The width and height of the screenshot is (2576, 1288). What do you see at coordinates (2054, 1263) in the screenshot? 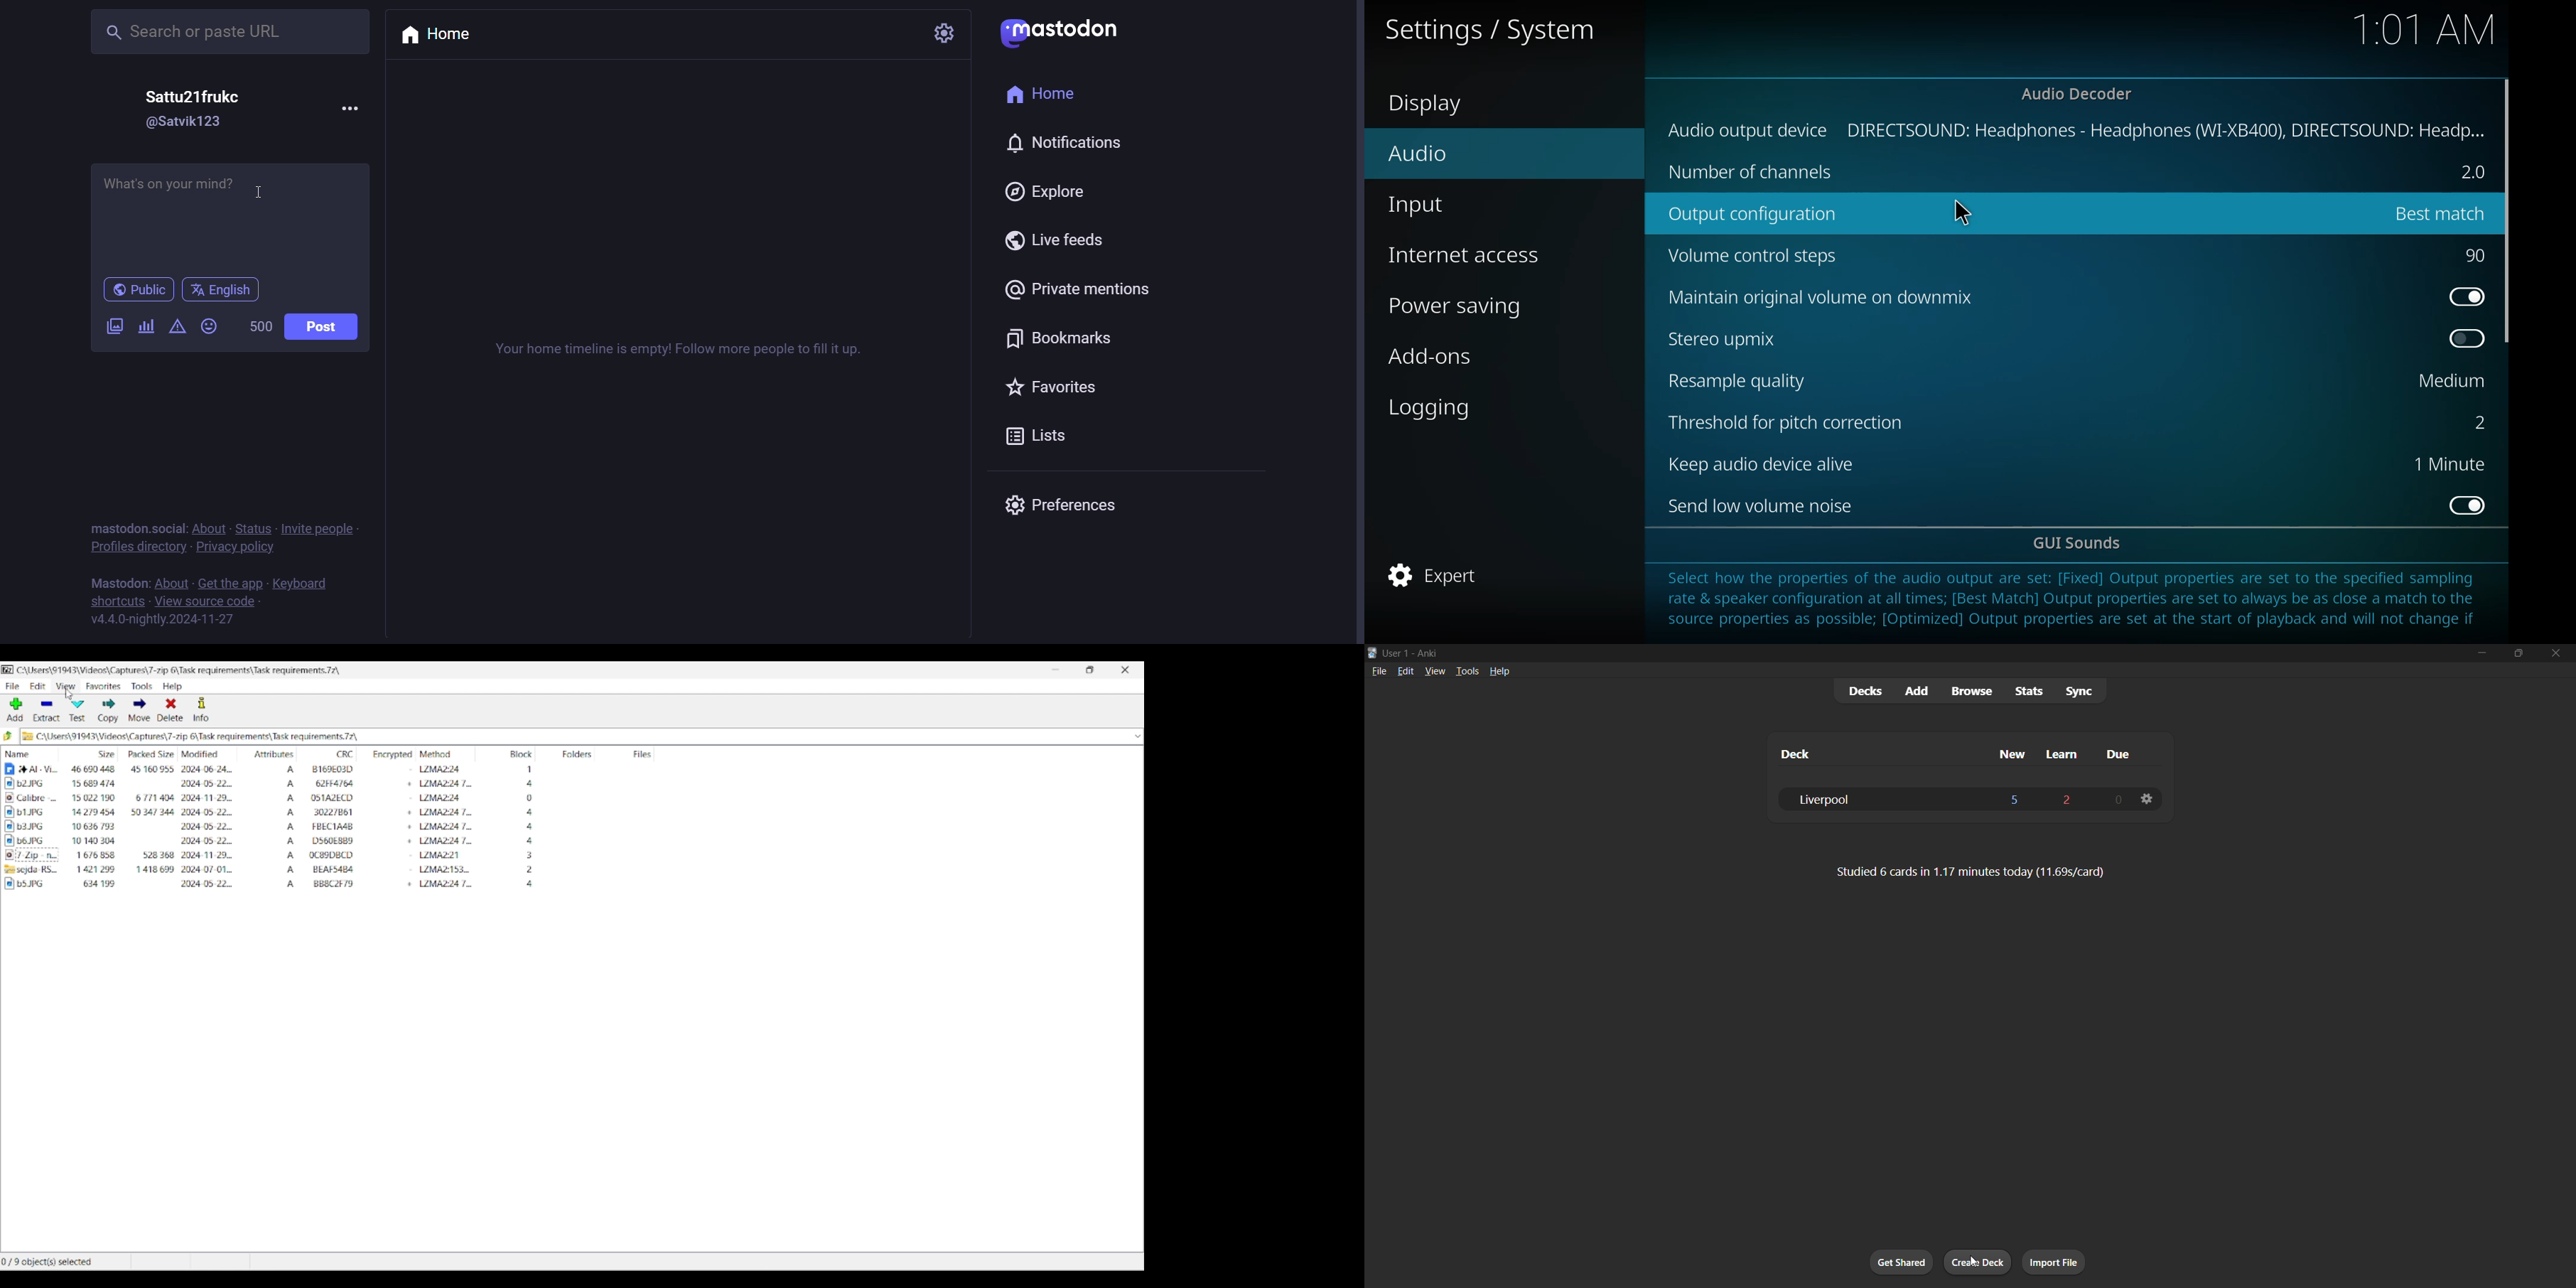
I see `import file` at bounding box center [2054, 1263].